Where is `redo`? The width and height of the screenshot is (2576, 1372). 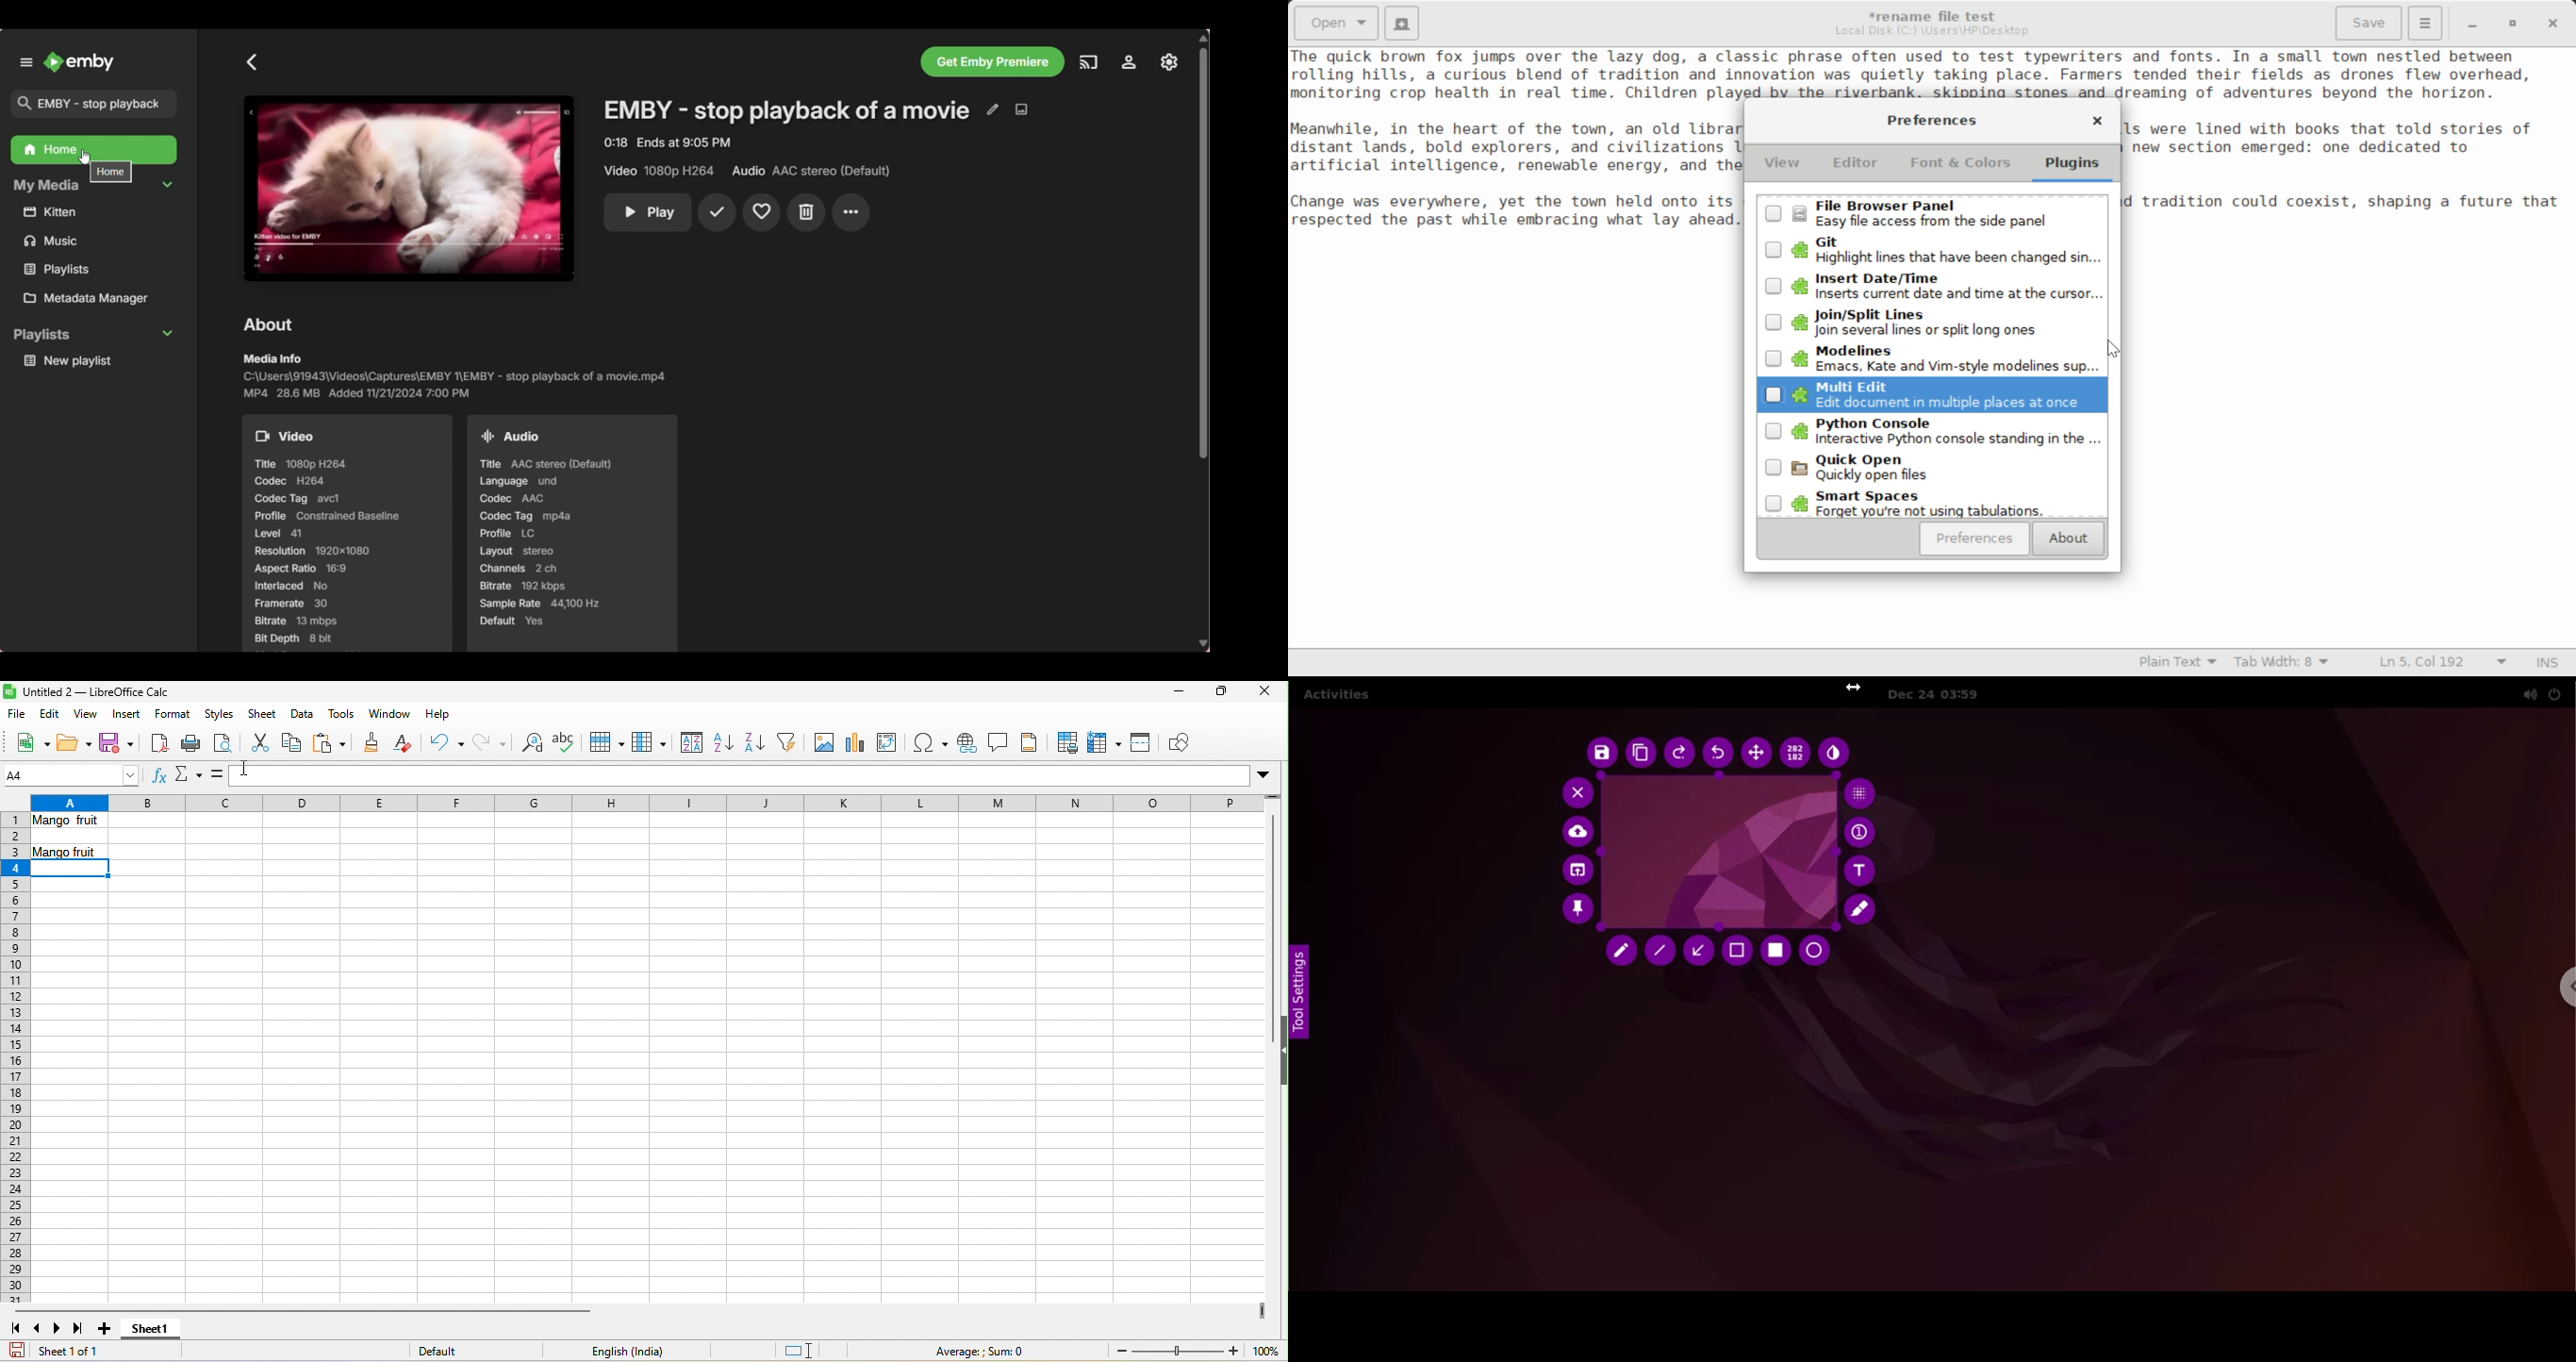 redo is located at coordinates (490, 742).